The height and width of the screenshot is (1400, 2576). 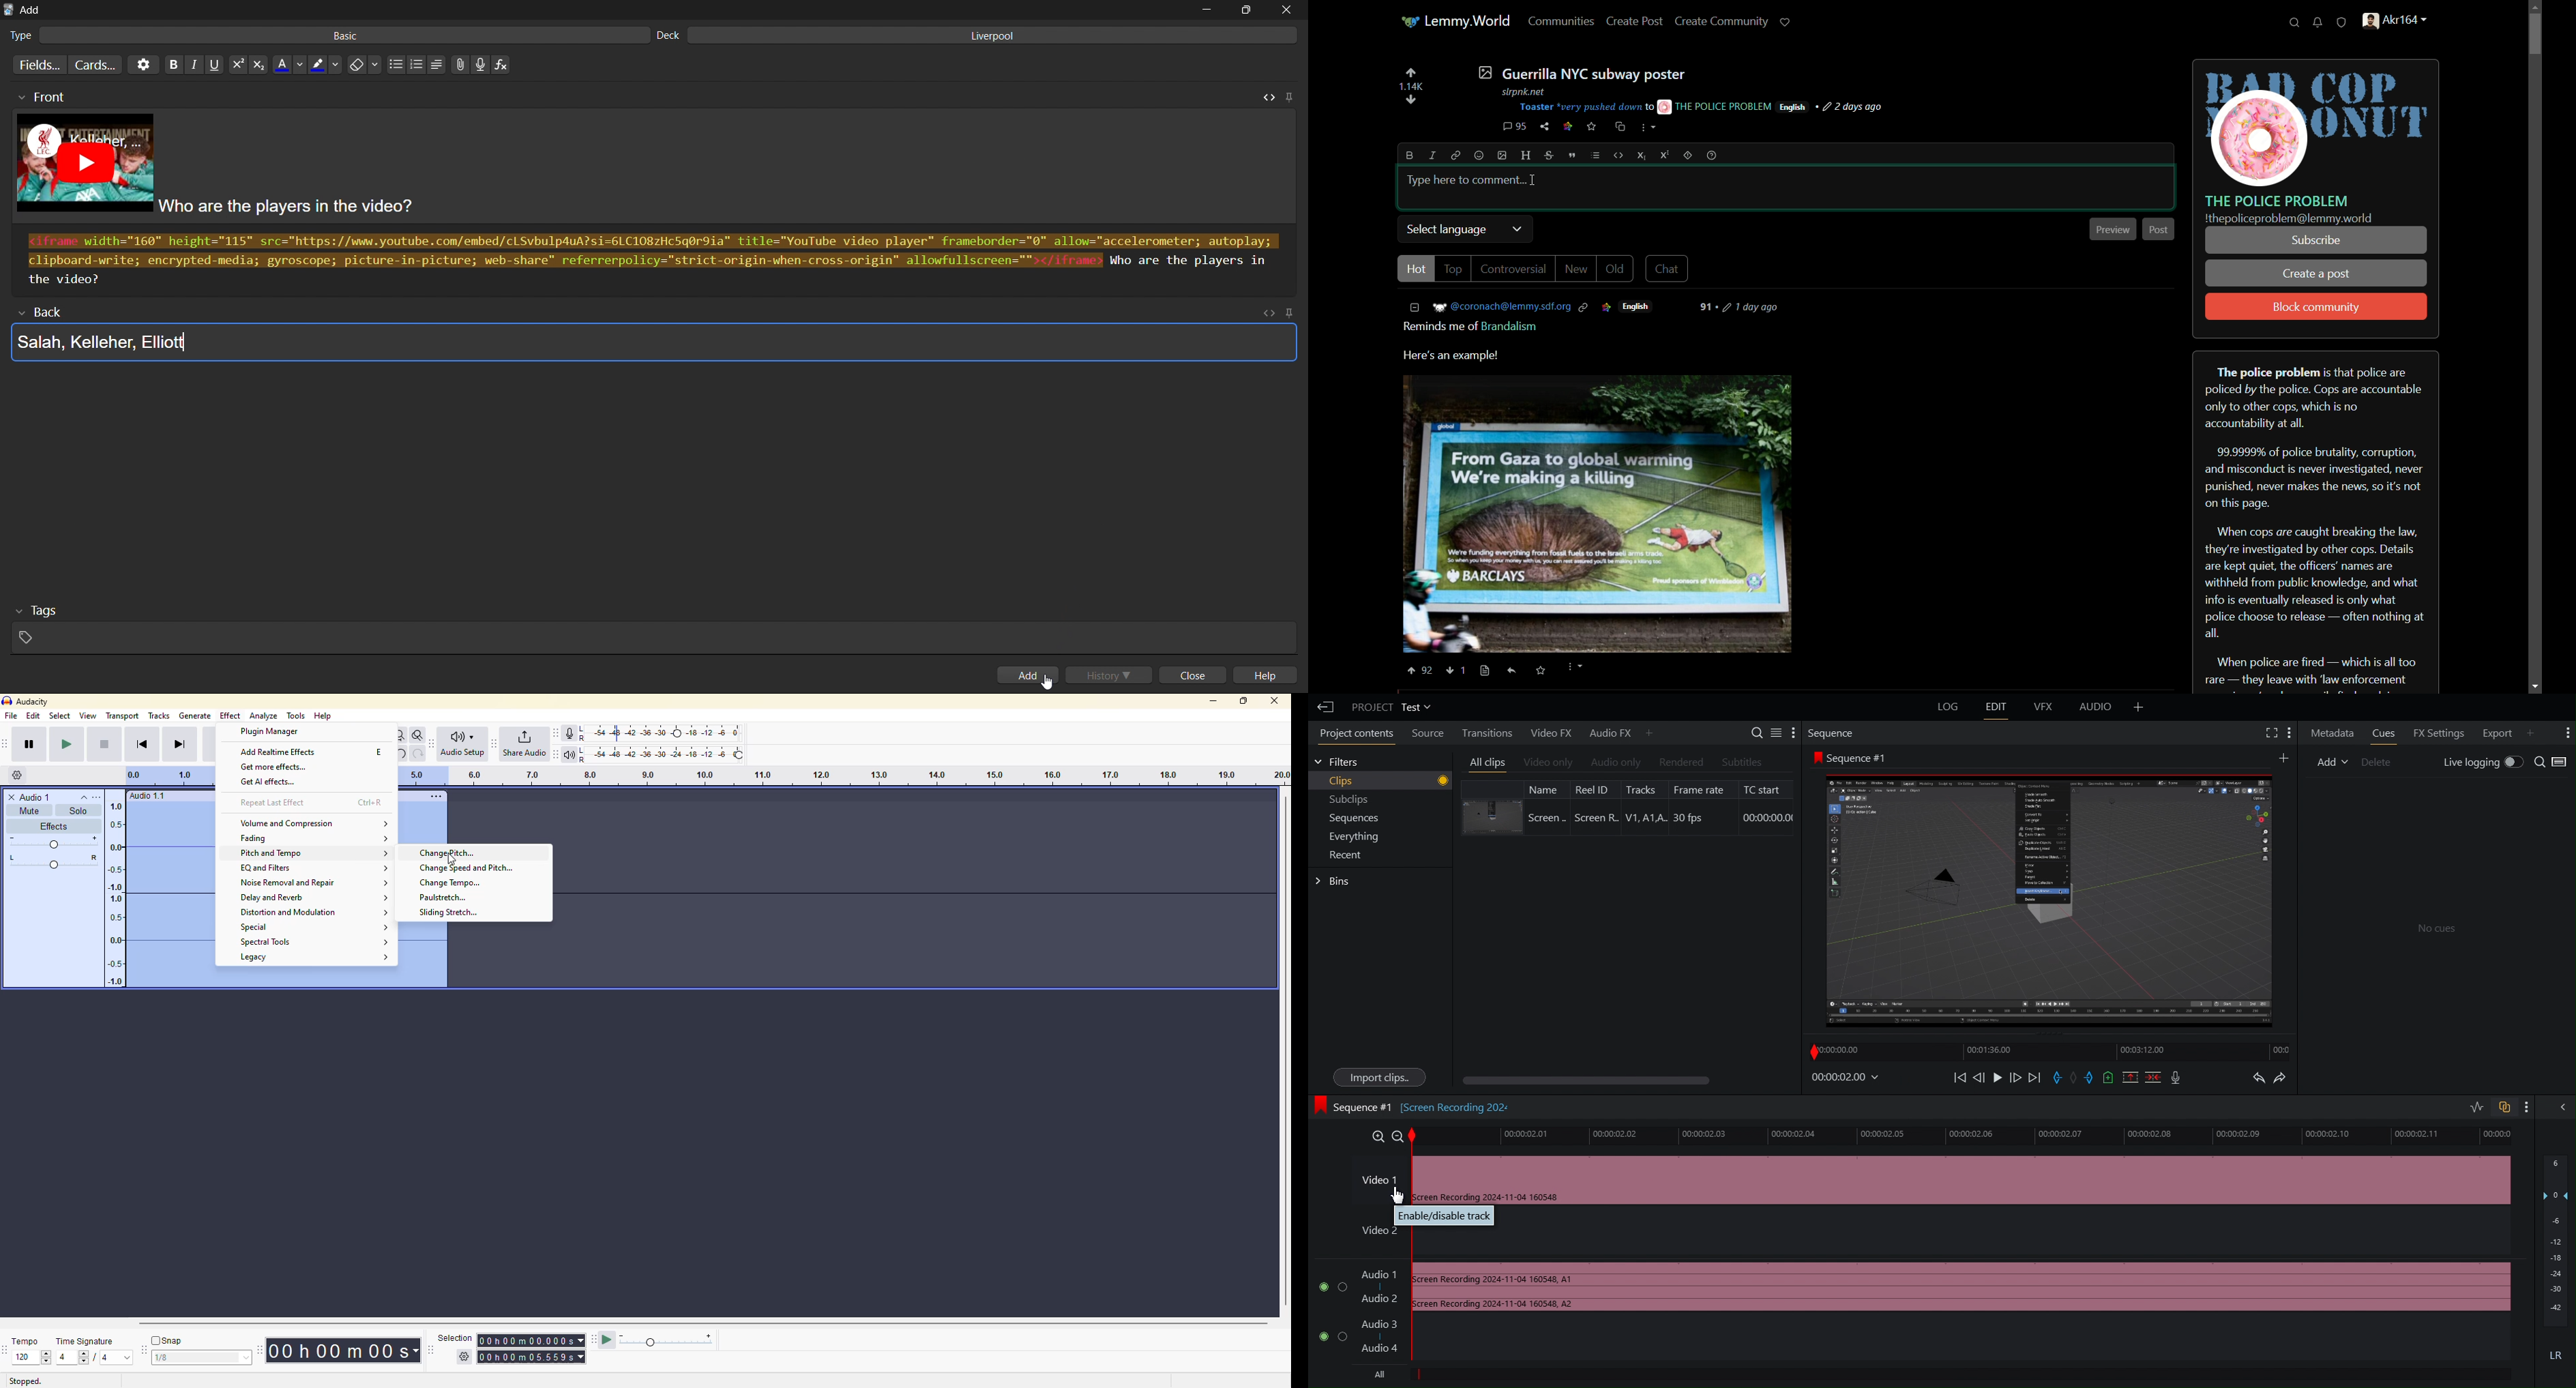 What do you see at coordinates (2137, 708) in the screenshot?
I see `Add` at bounding box center [2137, 708].